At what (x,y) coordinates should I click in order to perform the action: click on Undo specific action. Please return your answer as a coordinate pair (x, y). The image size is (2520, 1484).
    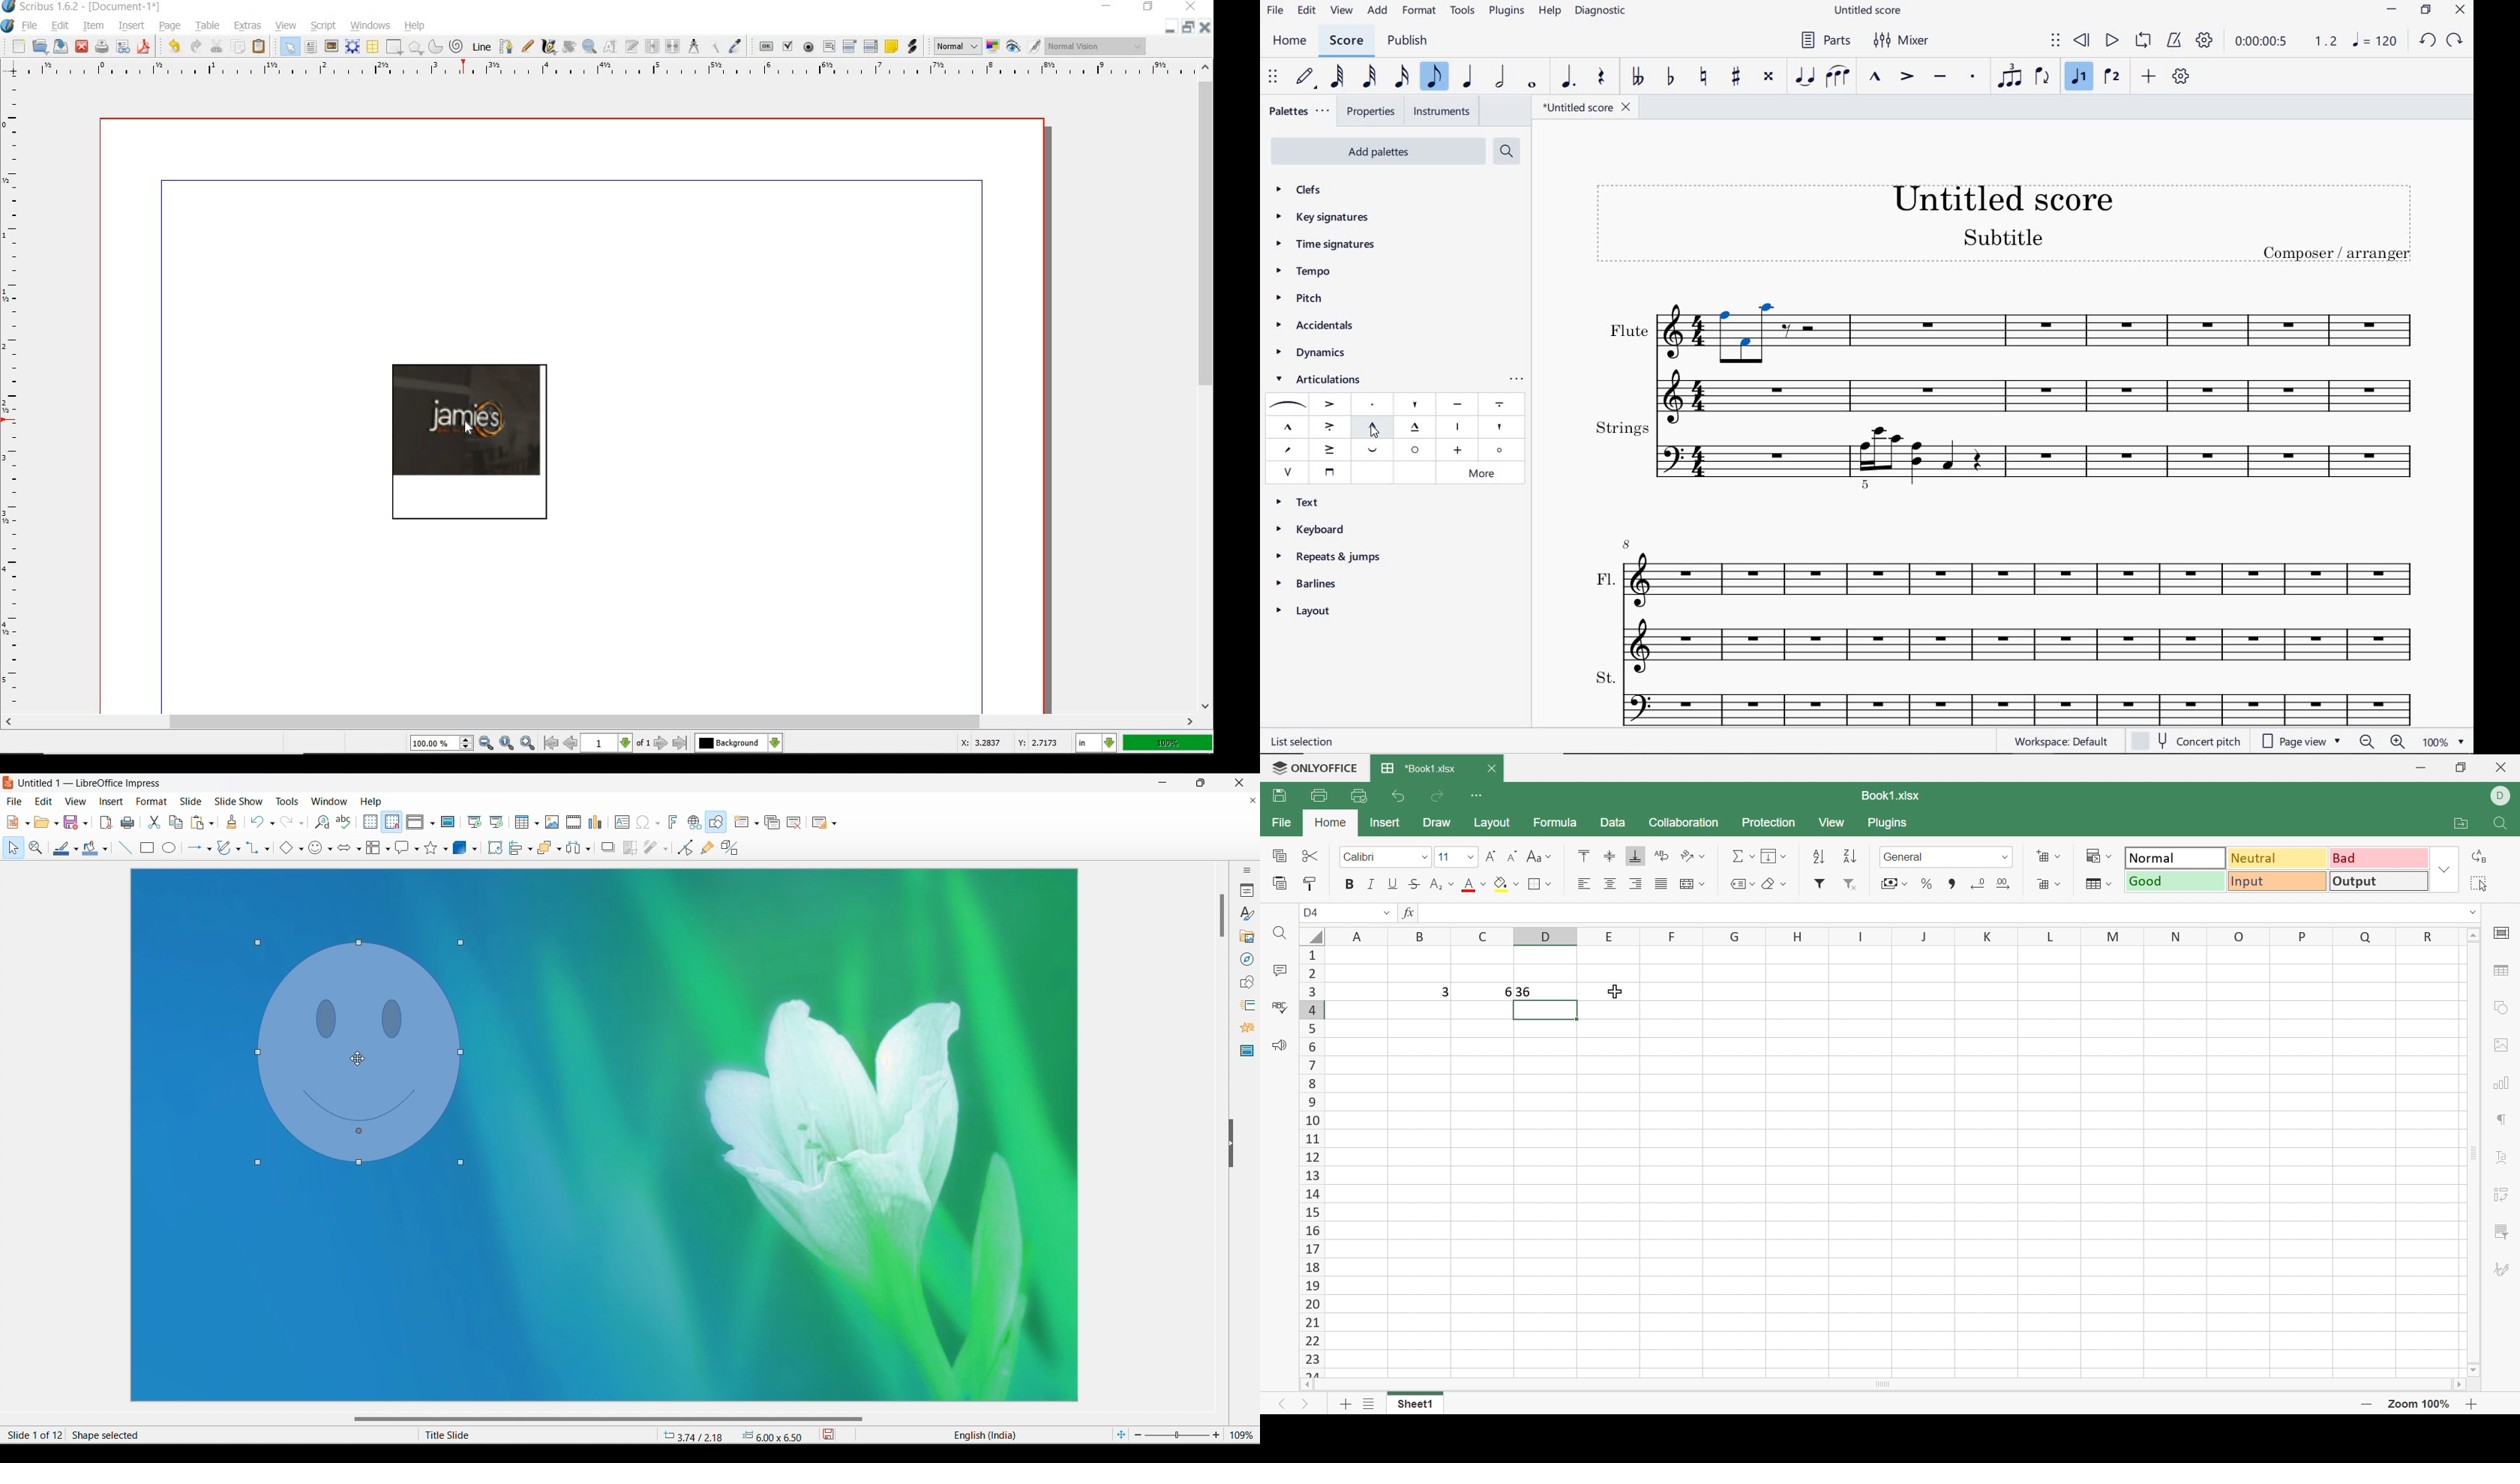
    Looking at the image, I should click on (272, 824).